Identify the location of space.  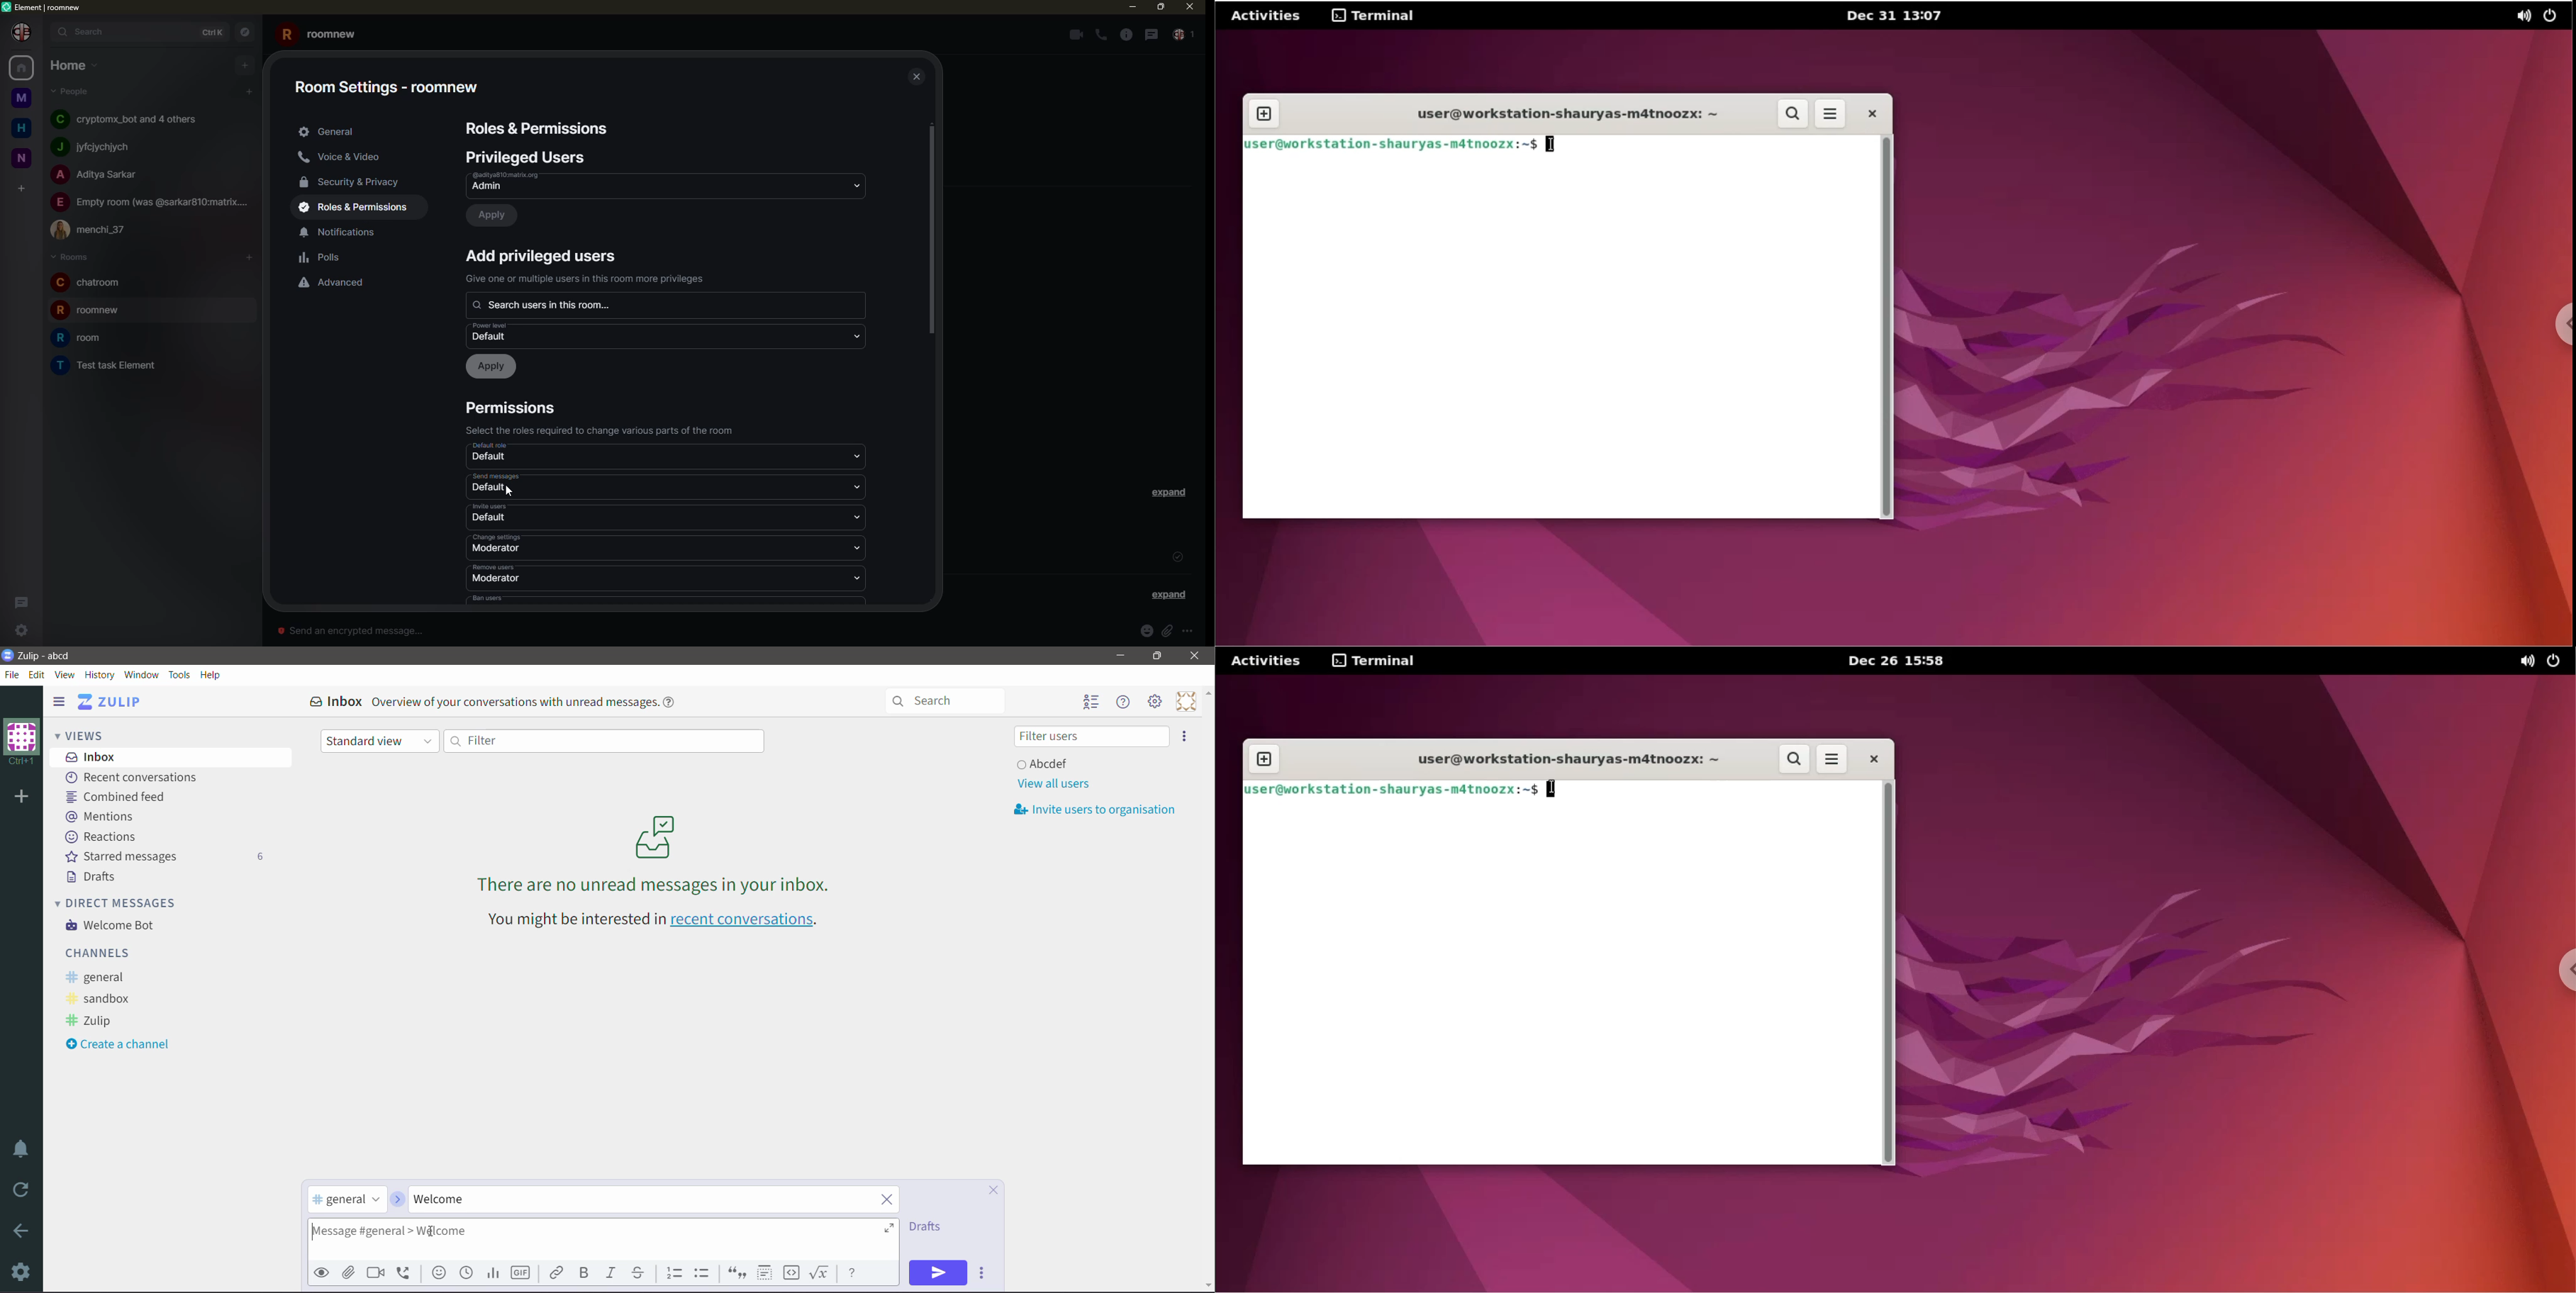
(21, 95).